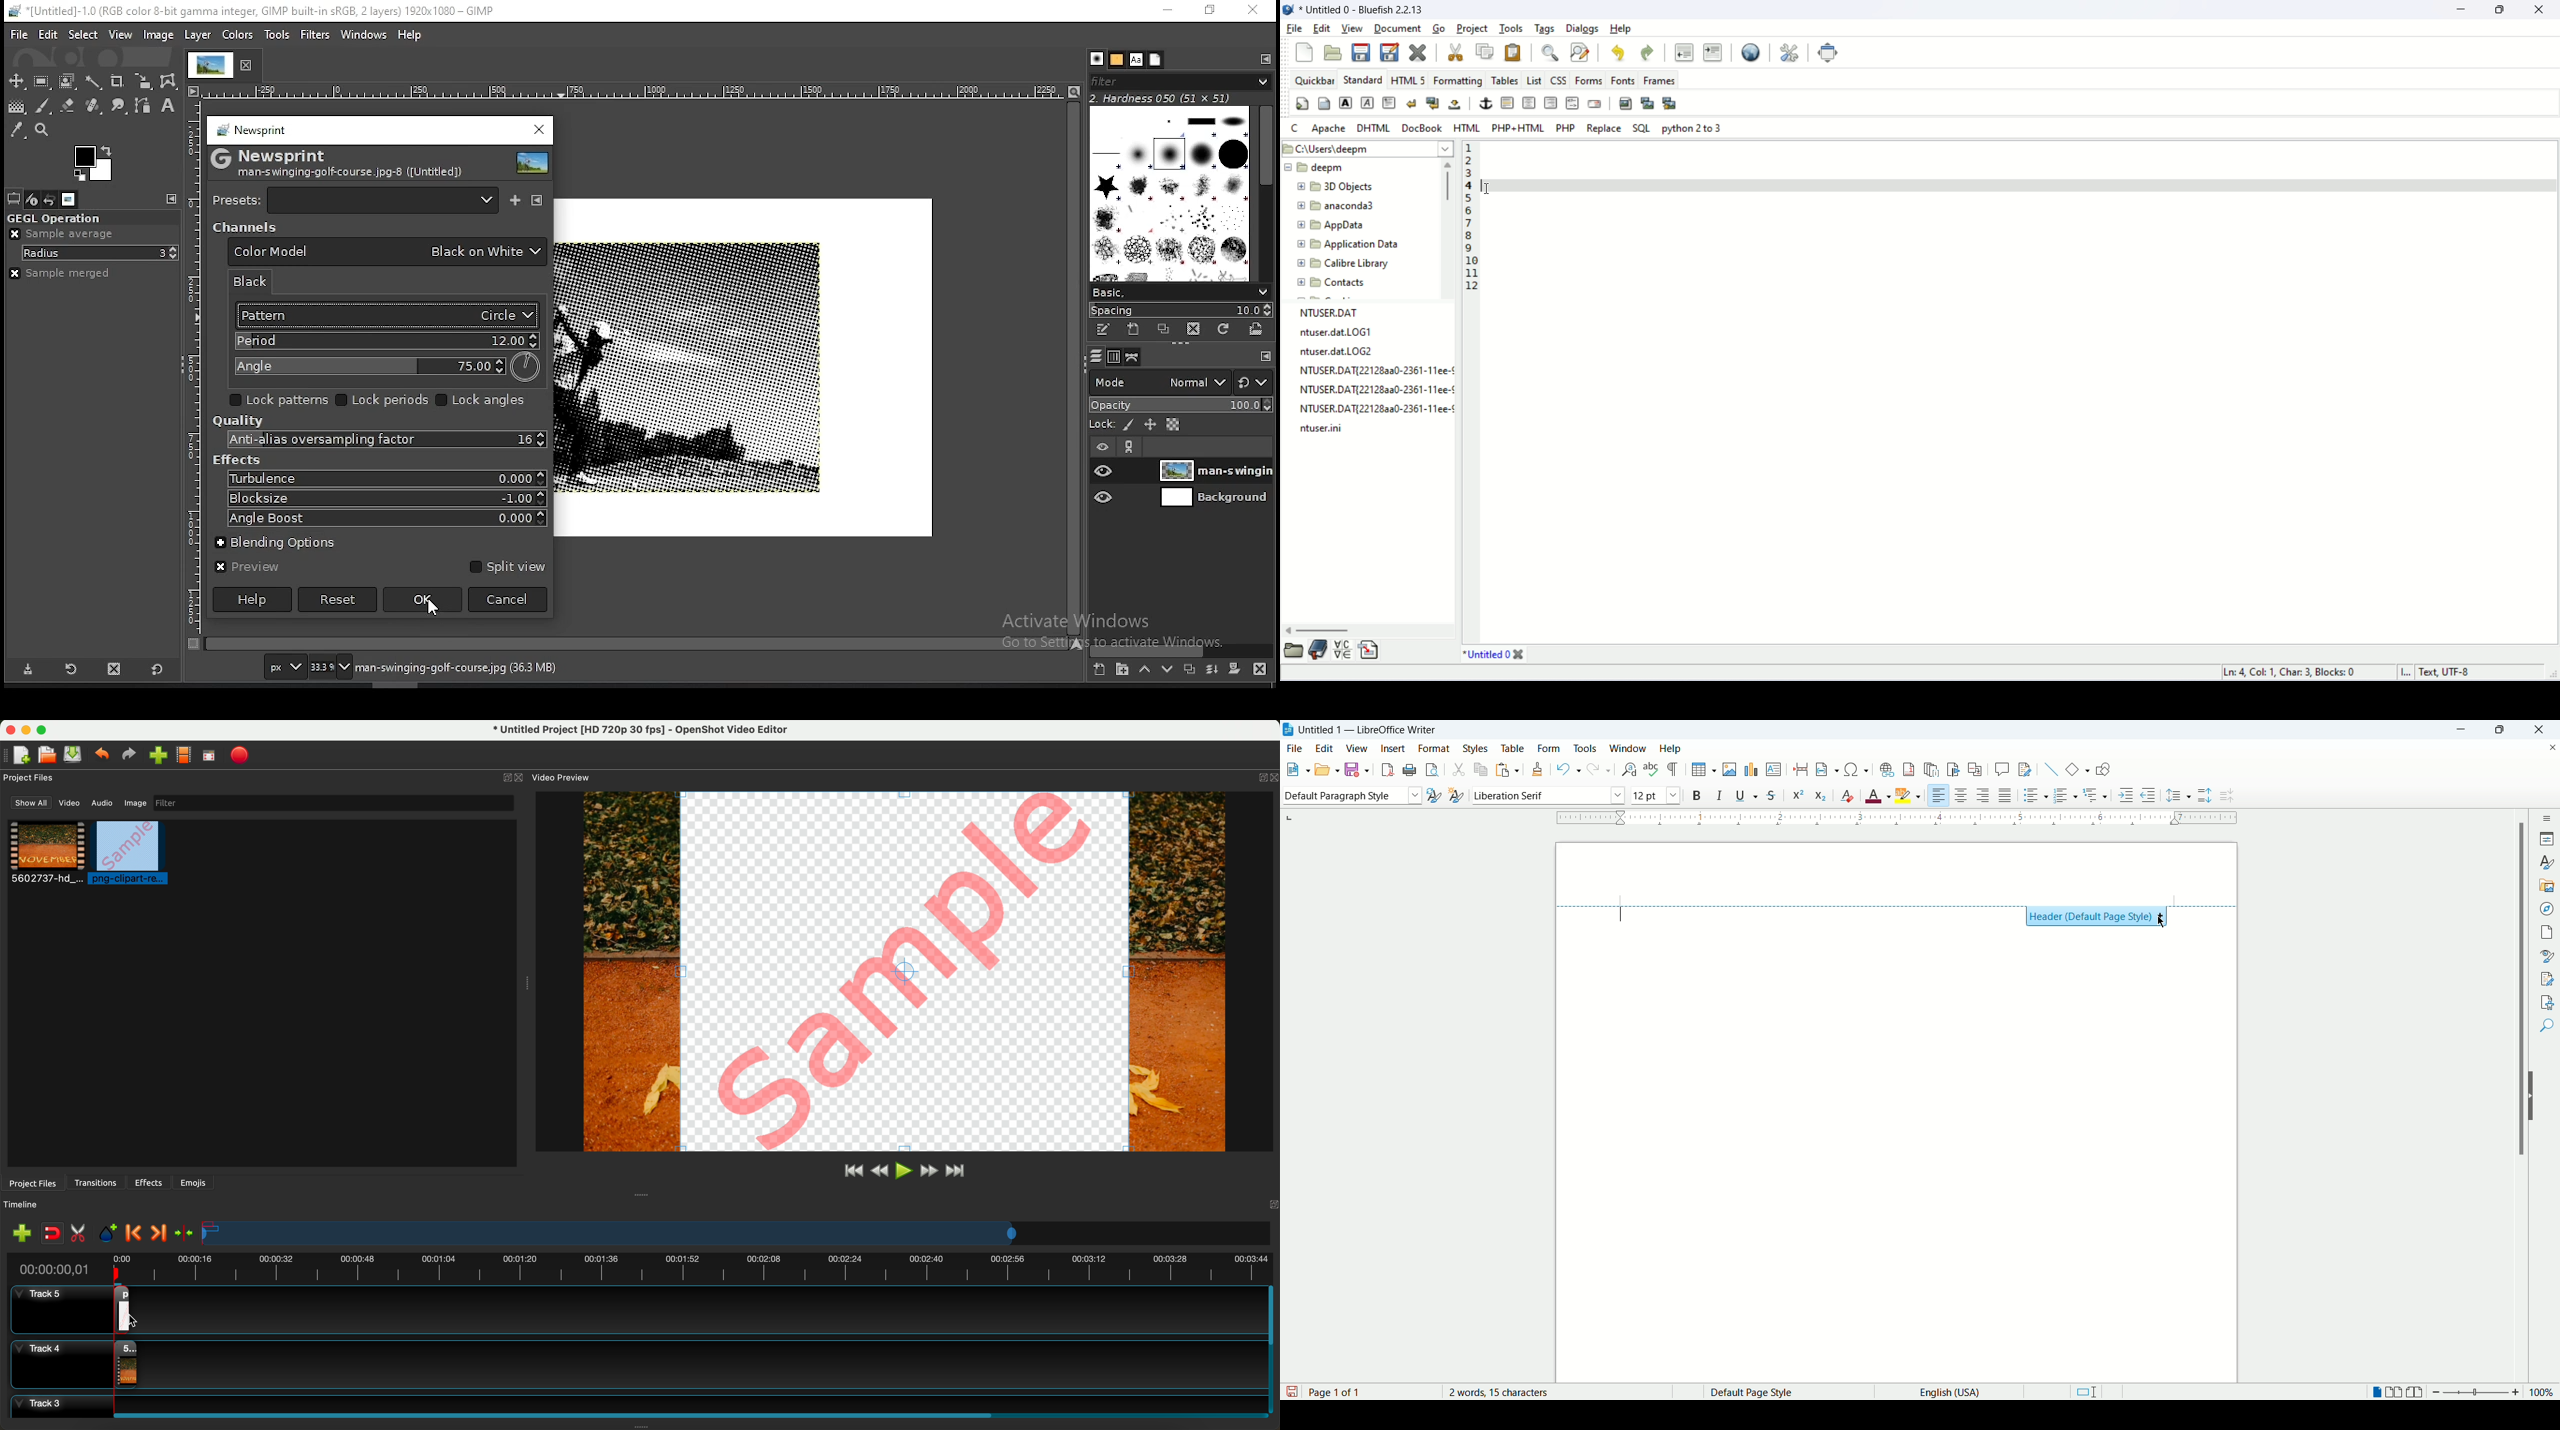 This screenshot has height=1456, width=2576. Describe the element at coordinates (2503, 729) in the screenshot. I see `maximize` at that location.